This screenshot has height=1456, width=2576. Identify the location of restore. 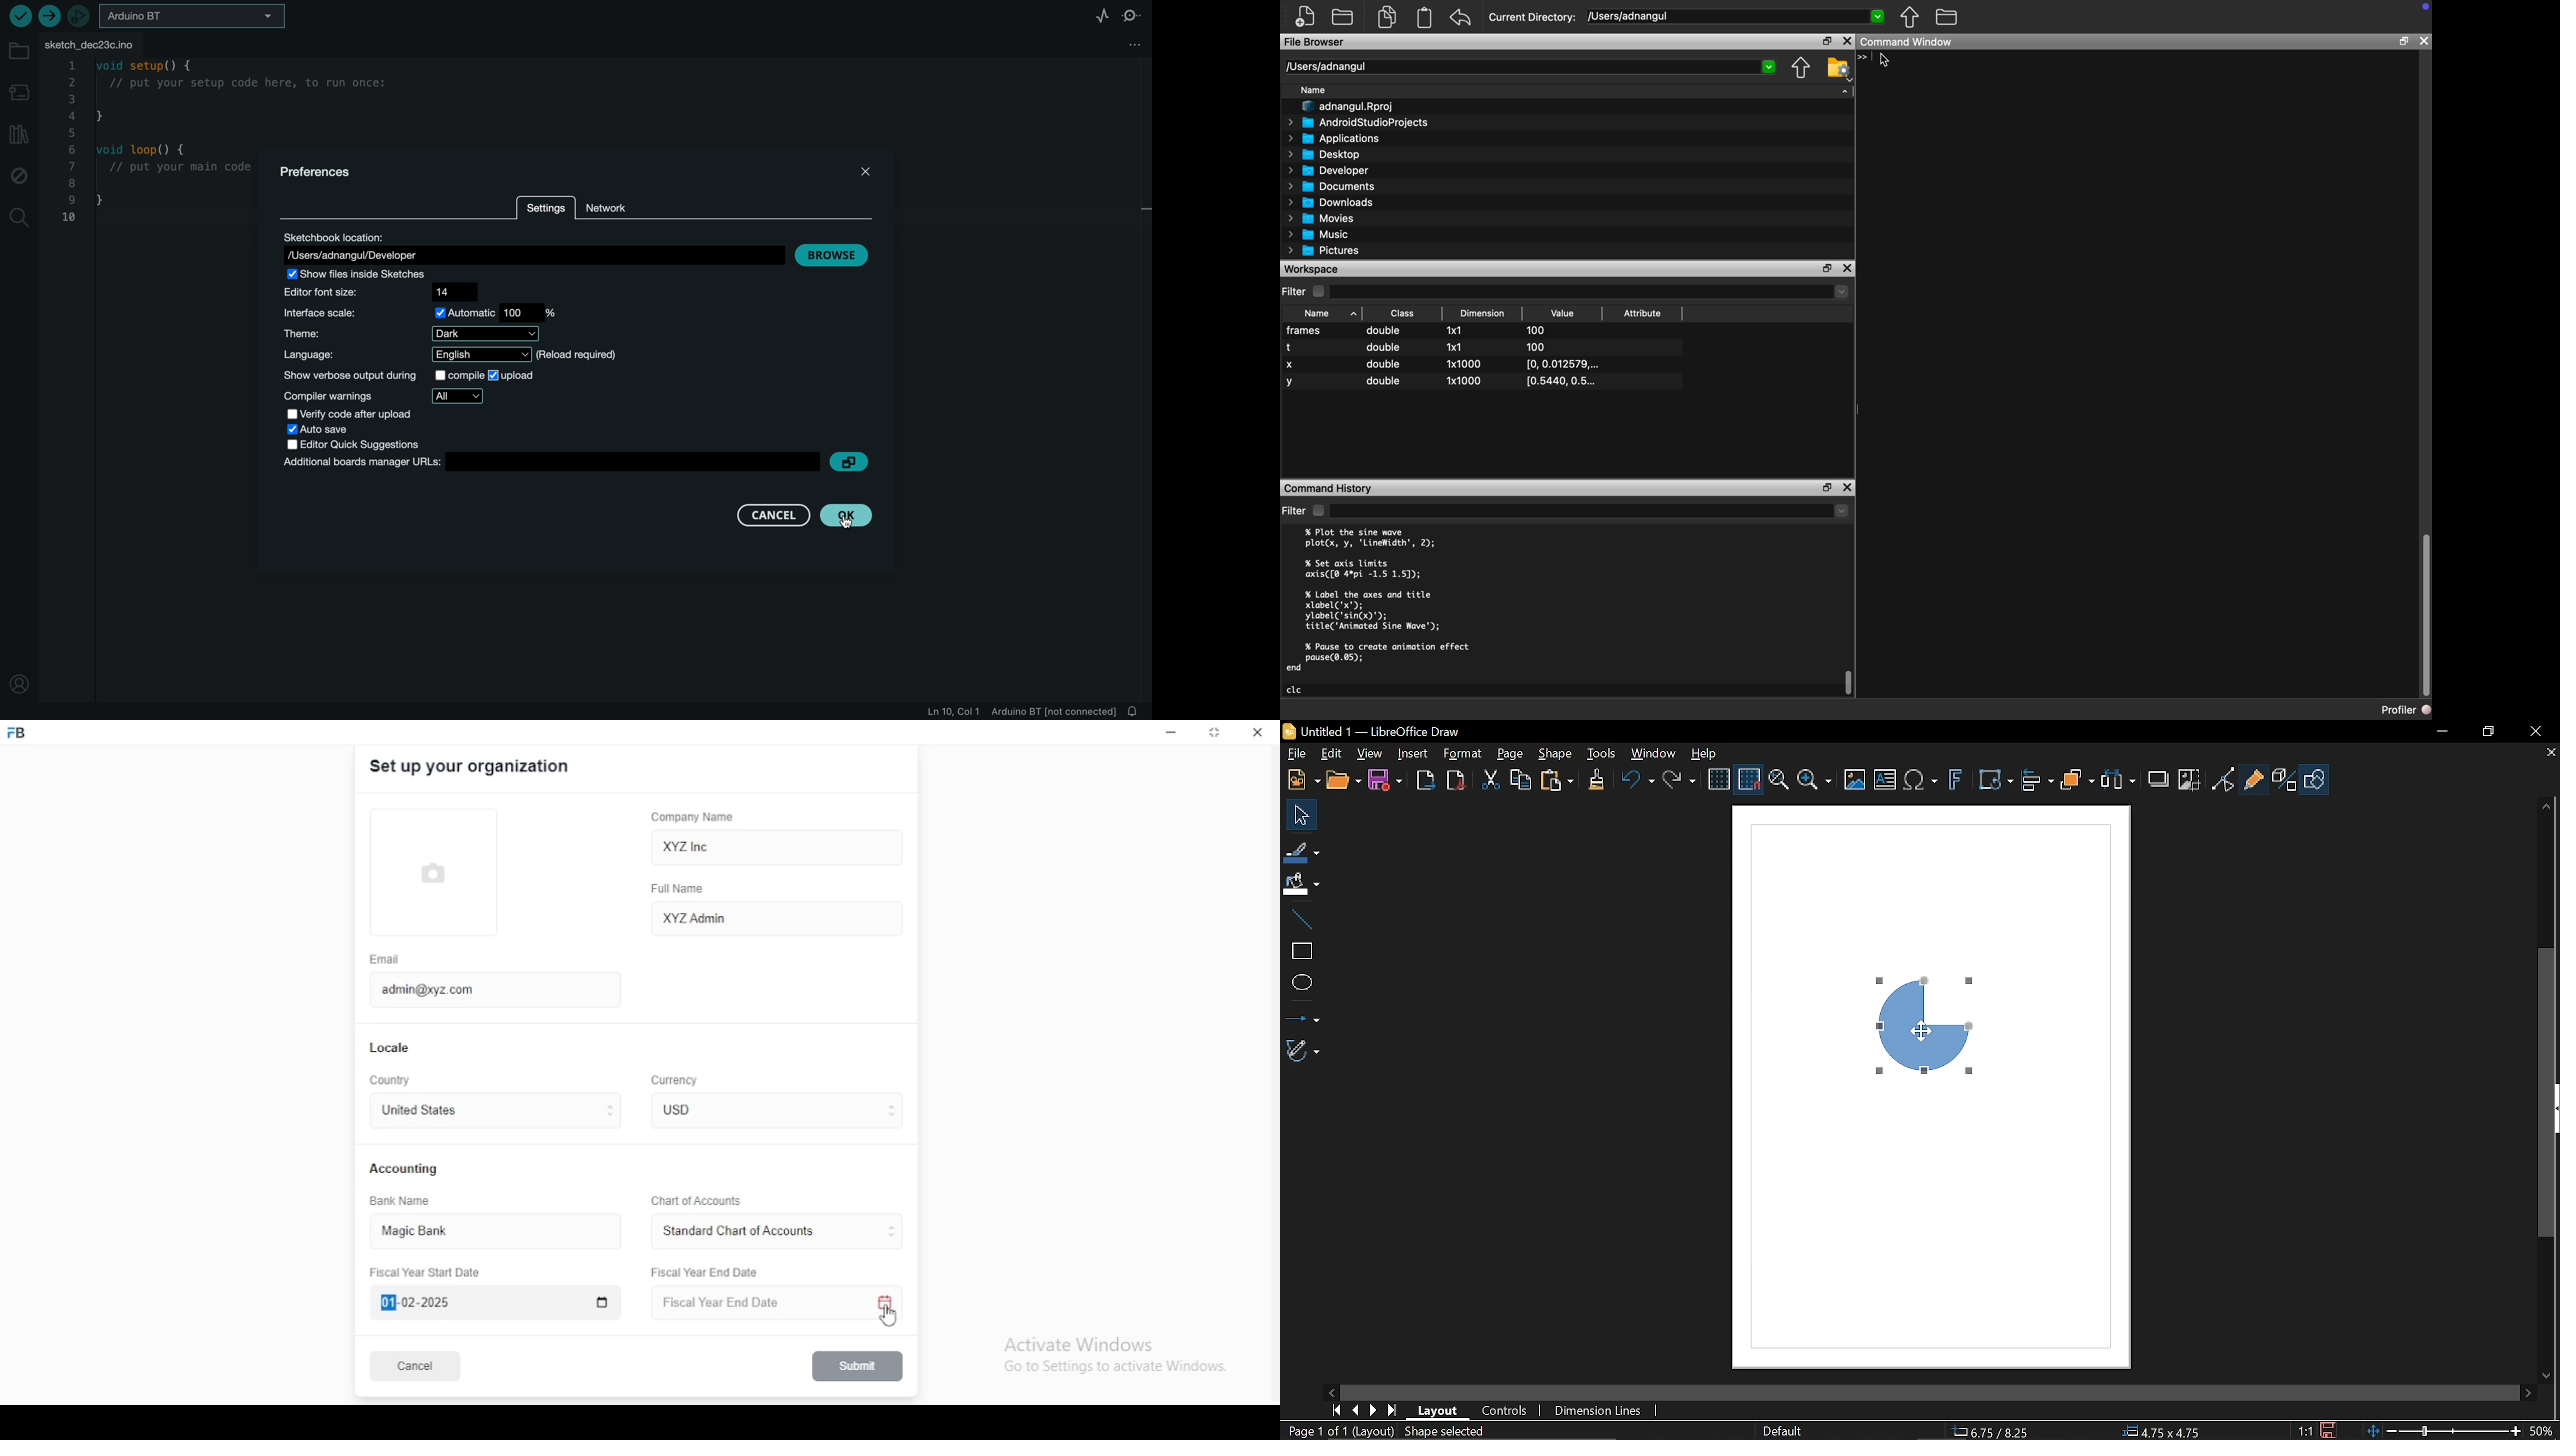
(1216, 734).